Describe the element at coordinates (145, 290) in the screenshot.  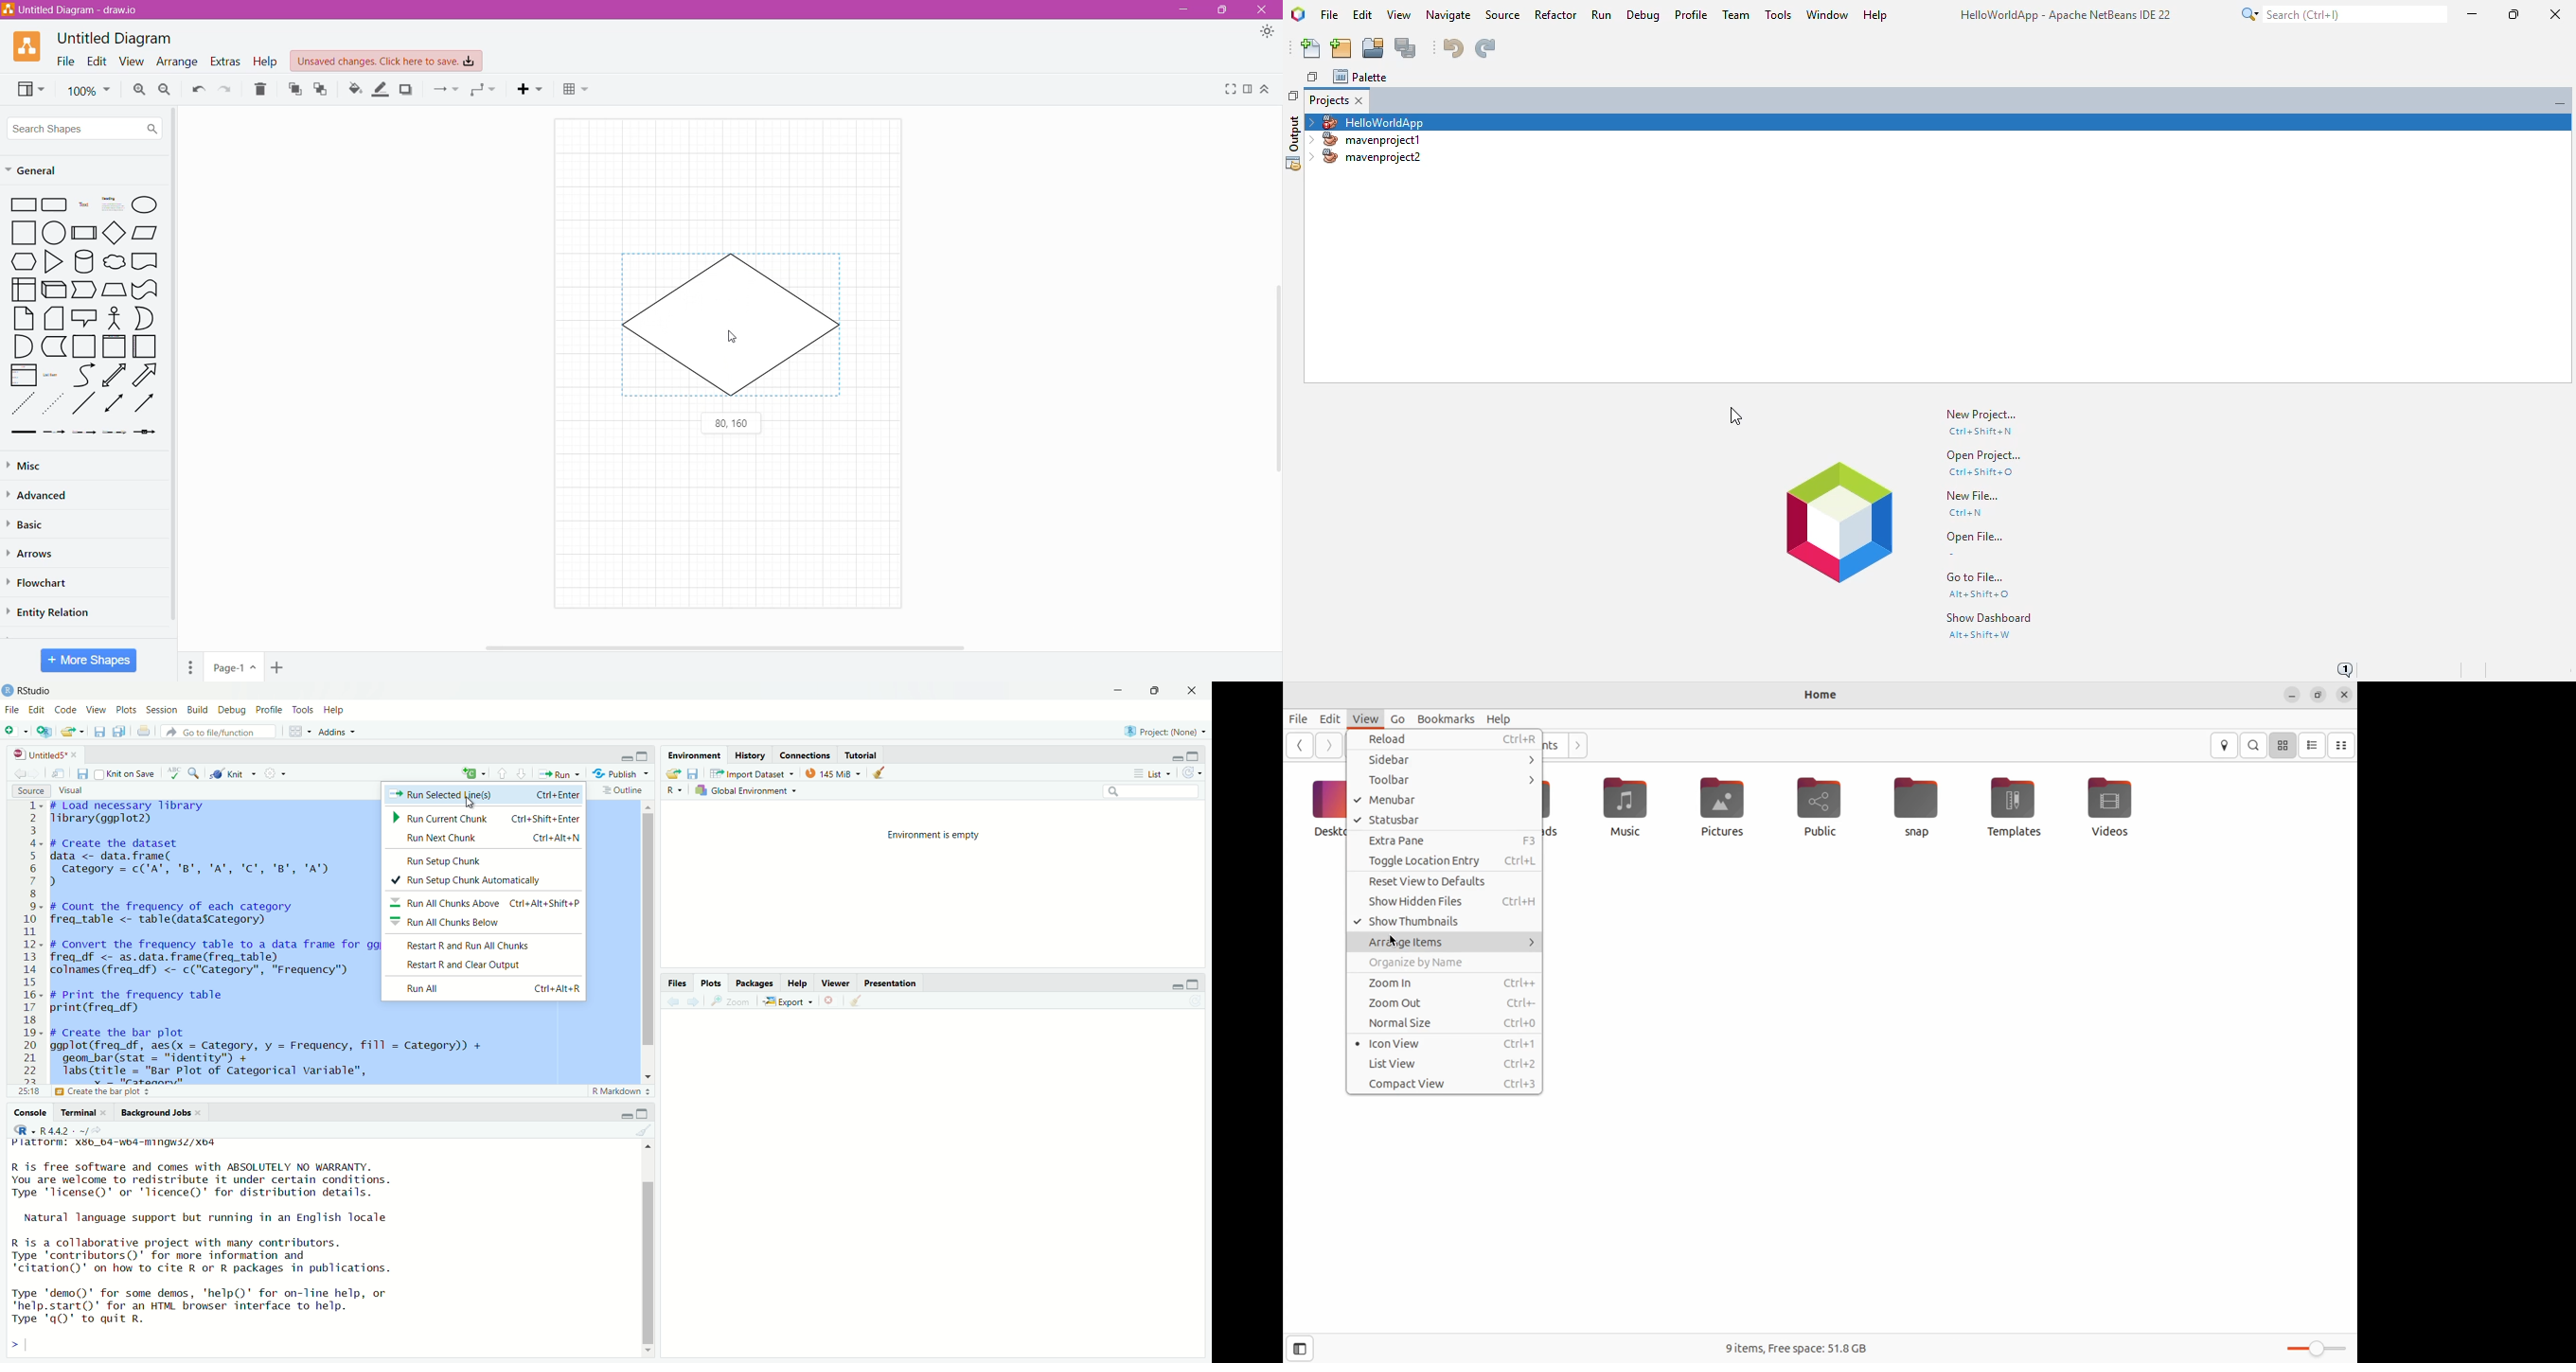
I see `Tape` at that location.